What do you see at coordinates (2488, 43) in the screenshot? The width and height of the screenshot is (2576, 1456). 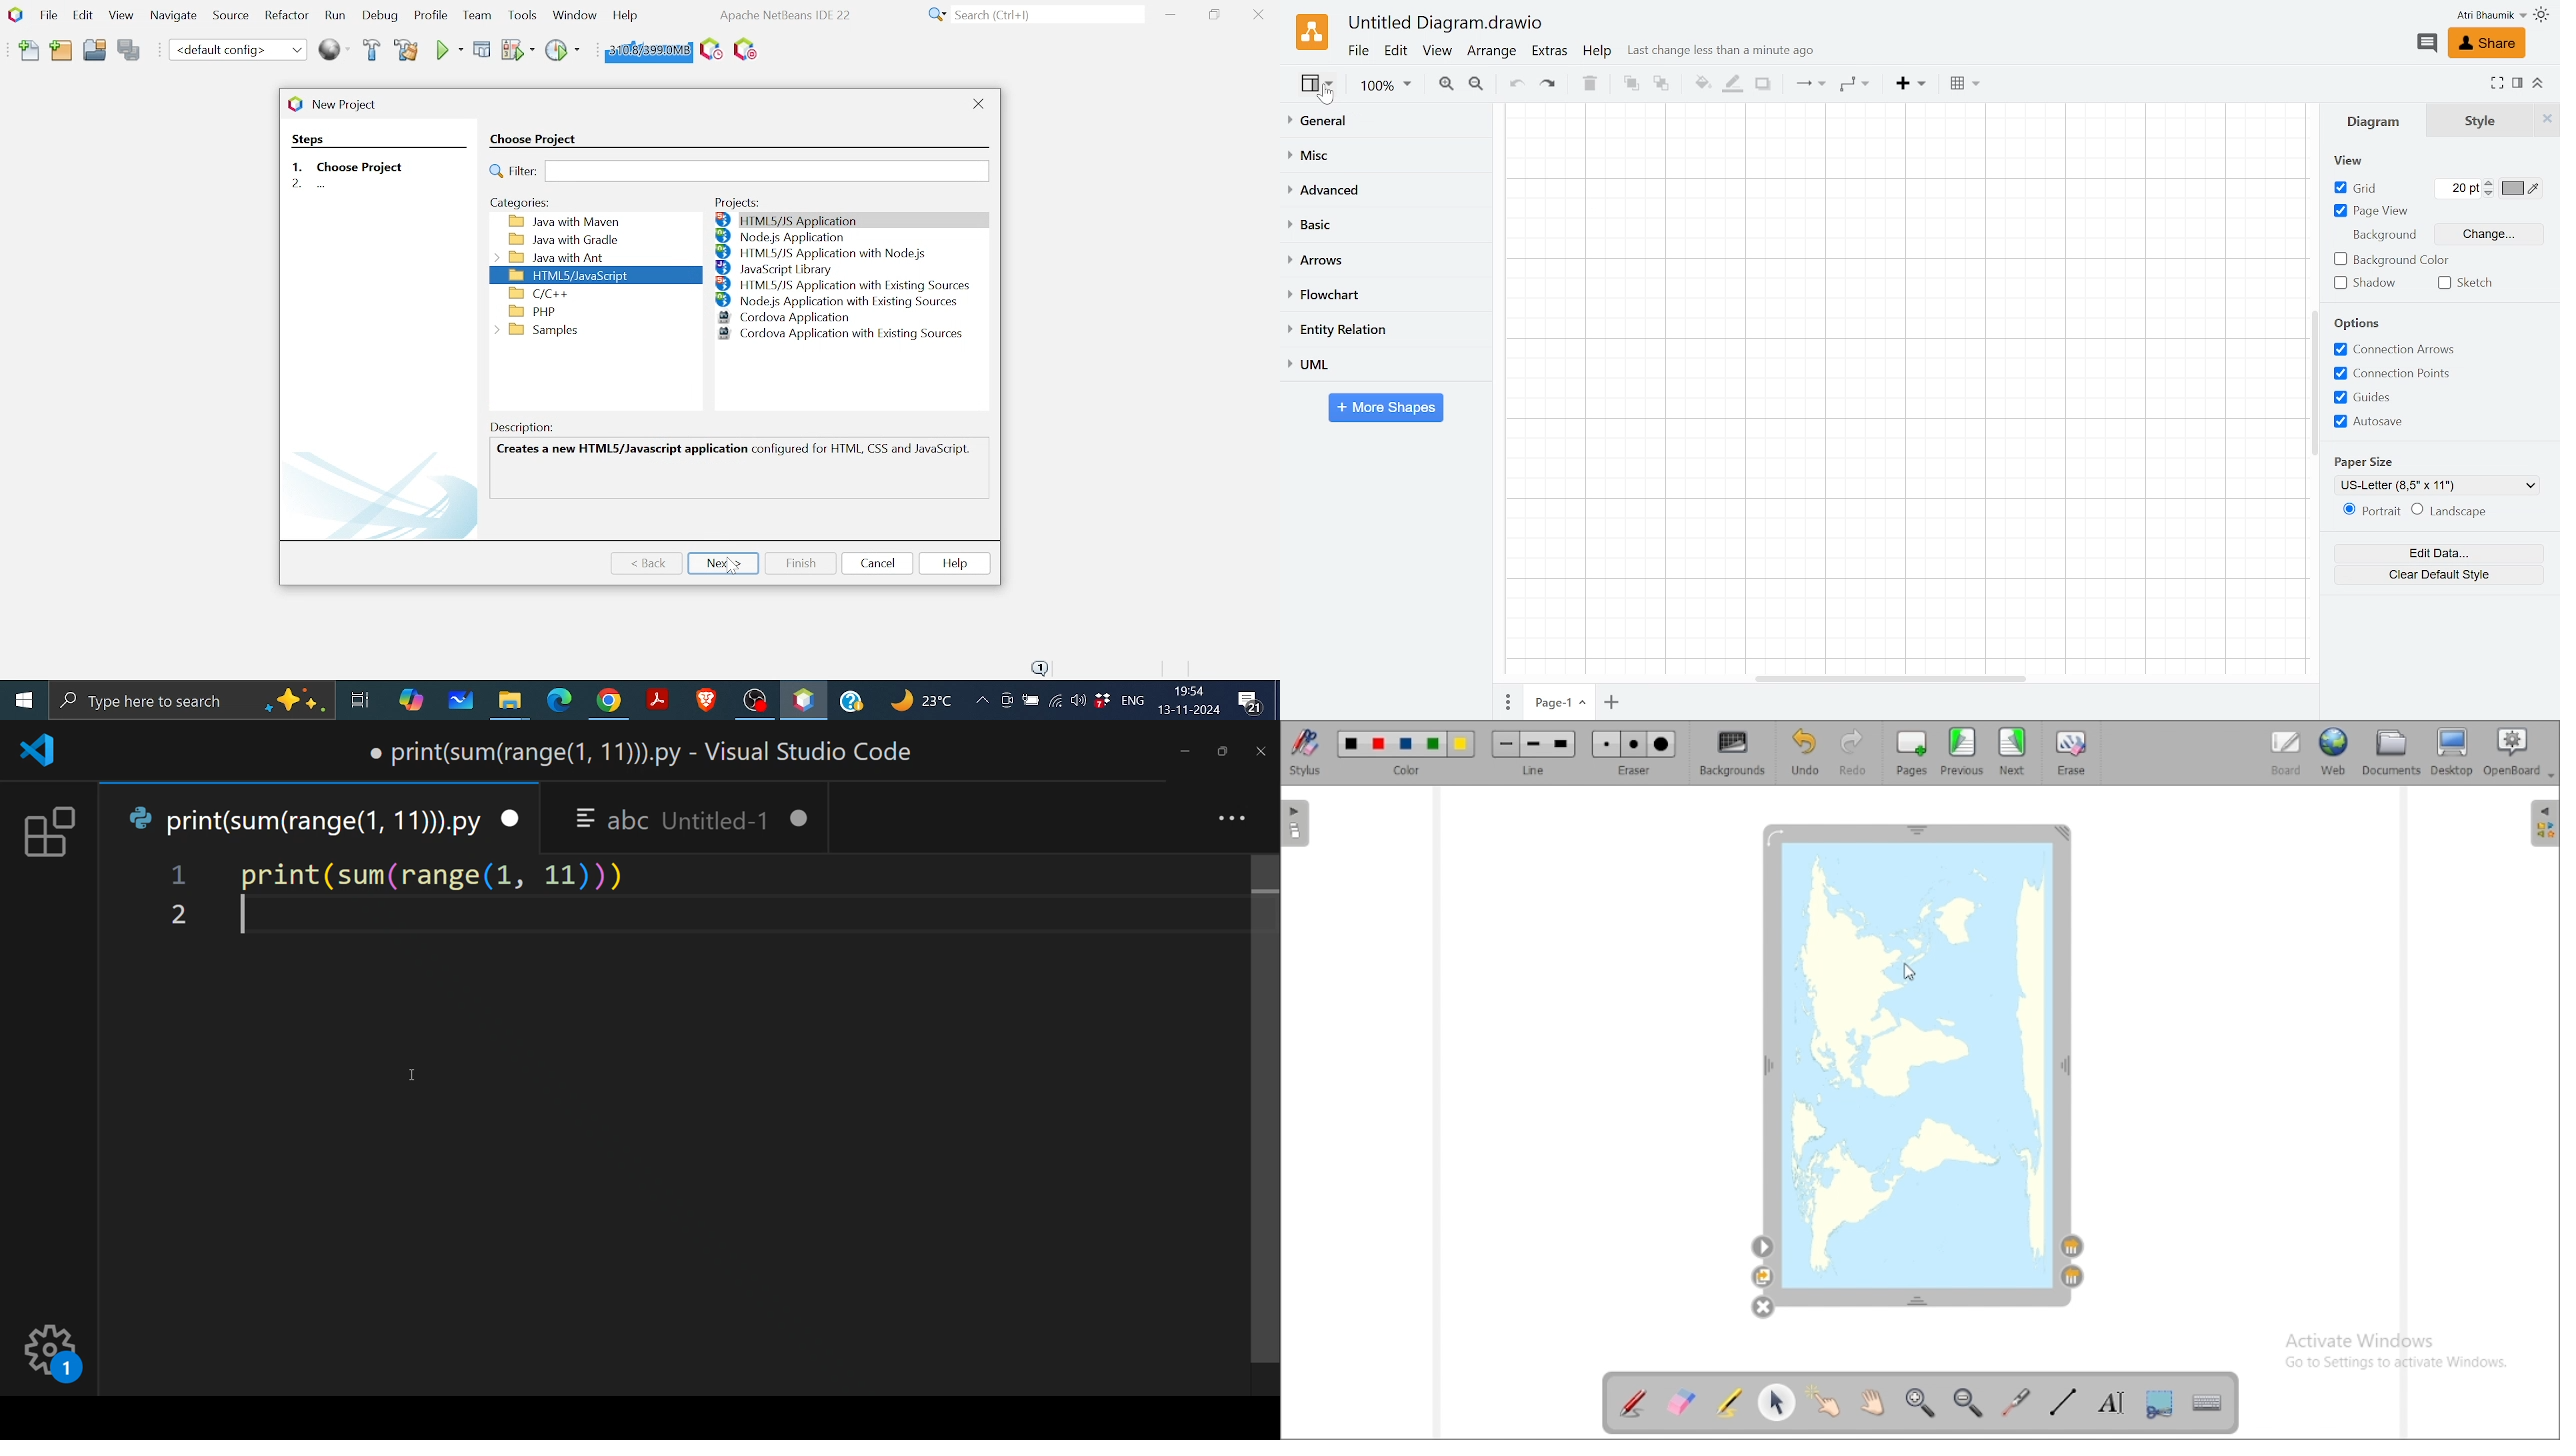 I see `Share` at bounding box center [2488, 43].